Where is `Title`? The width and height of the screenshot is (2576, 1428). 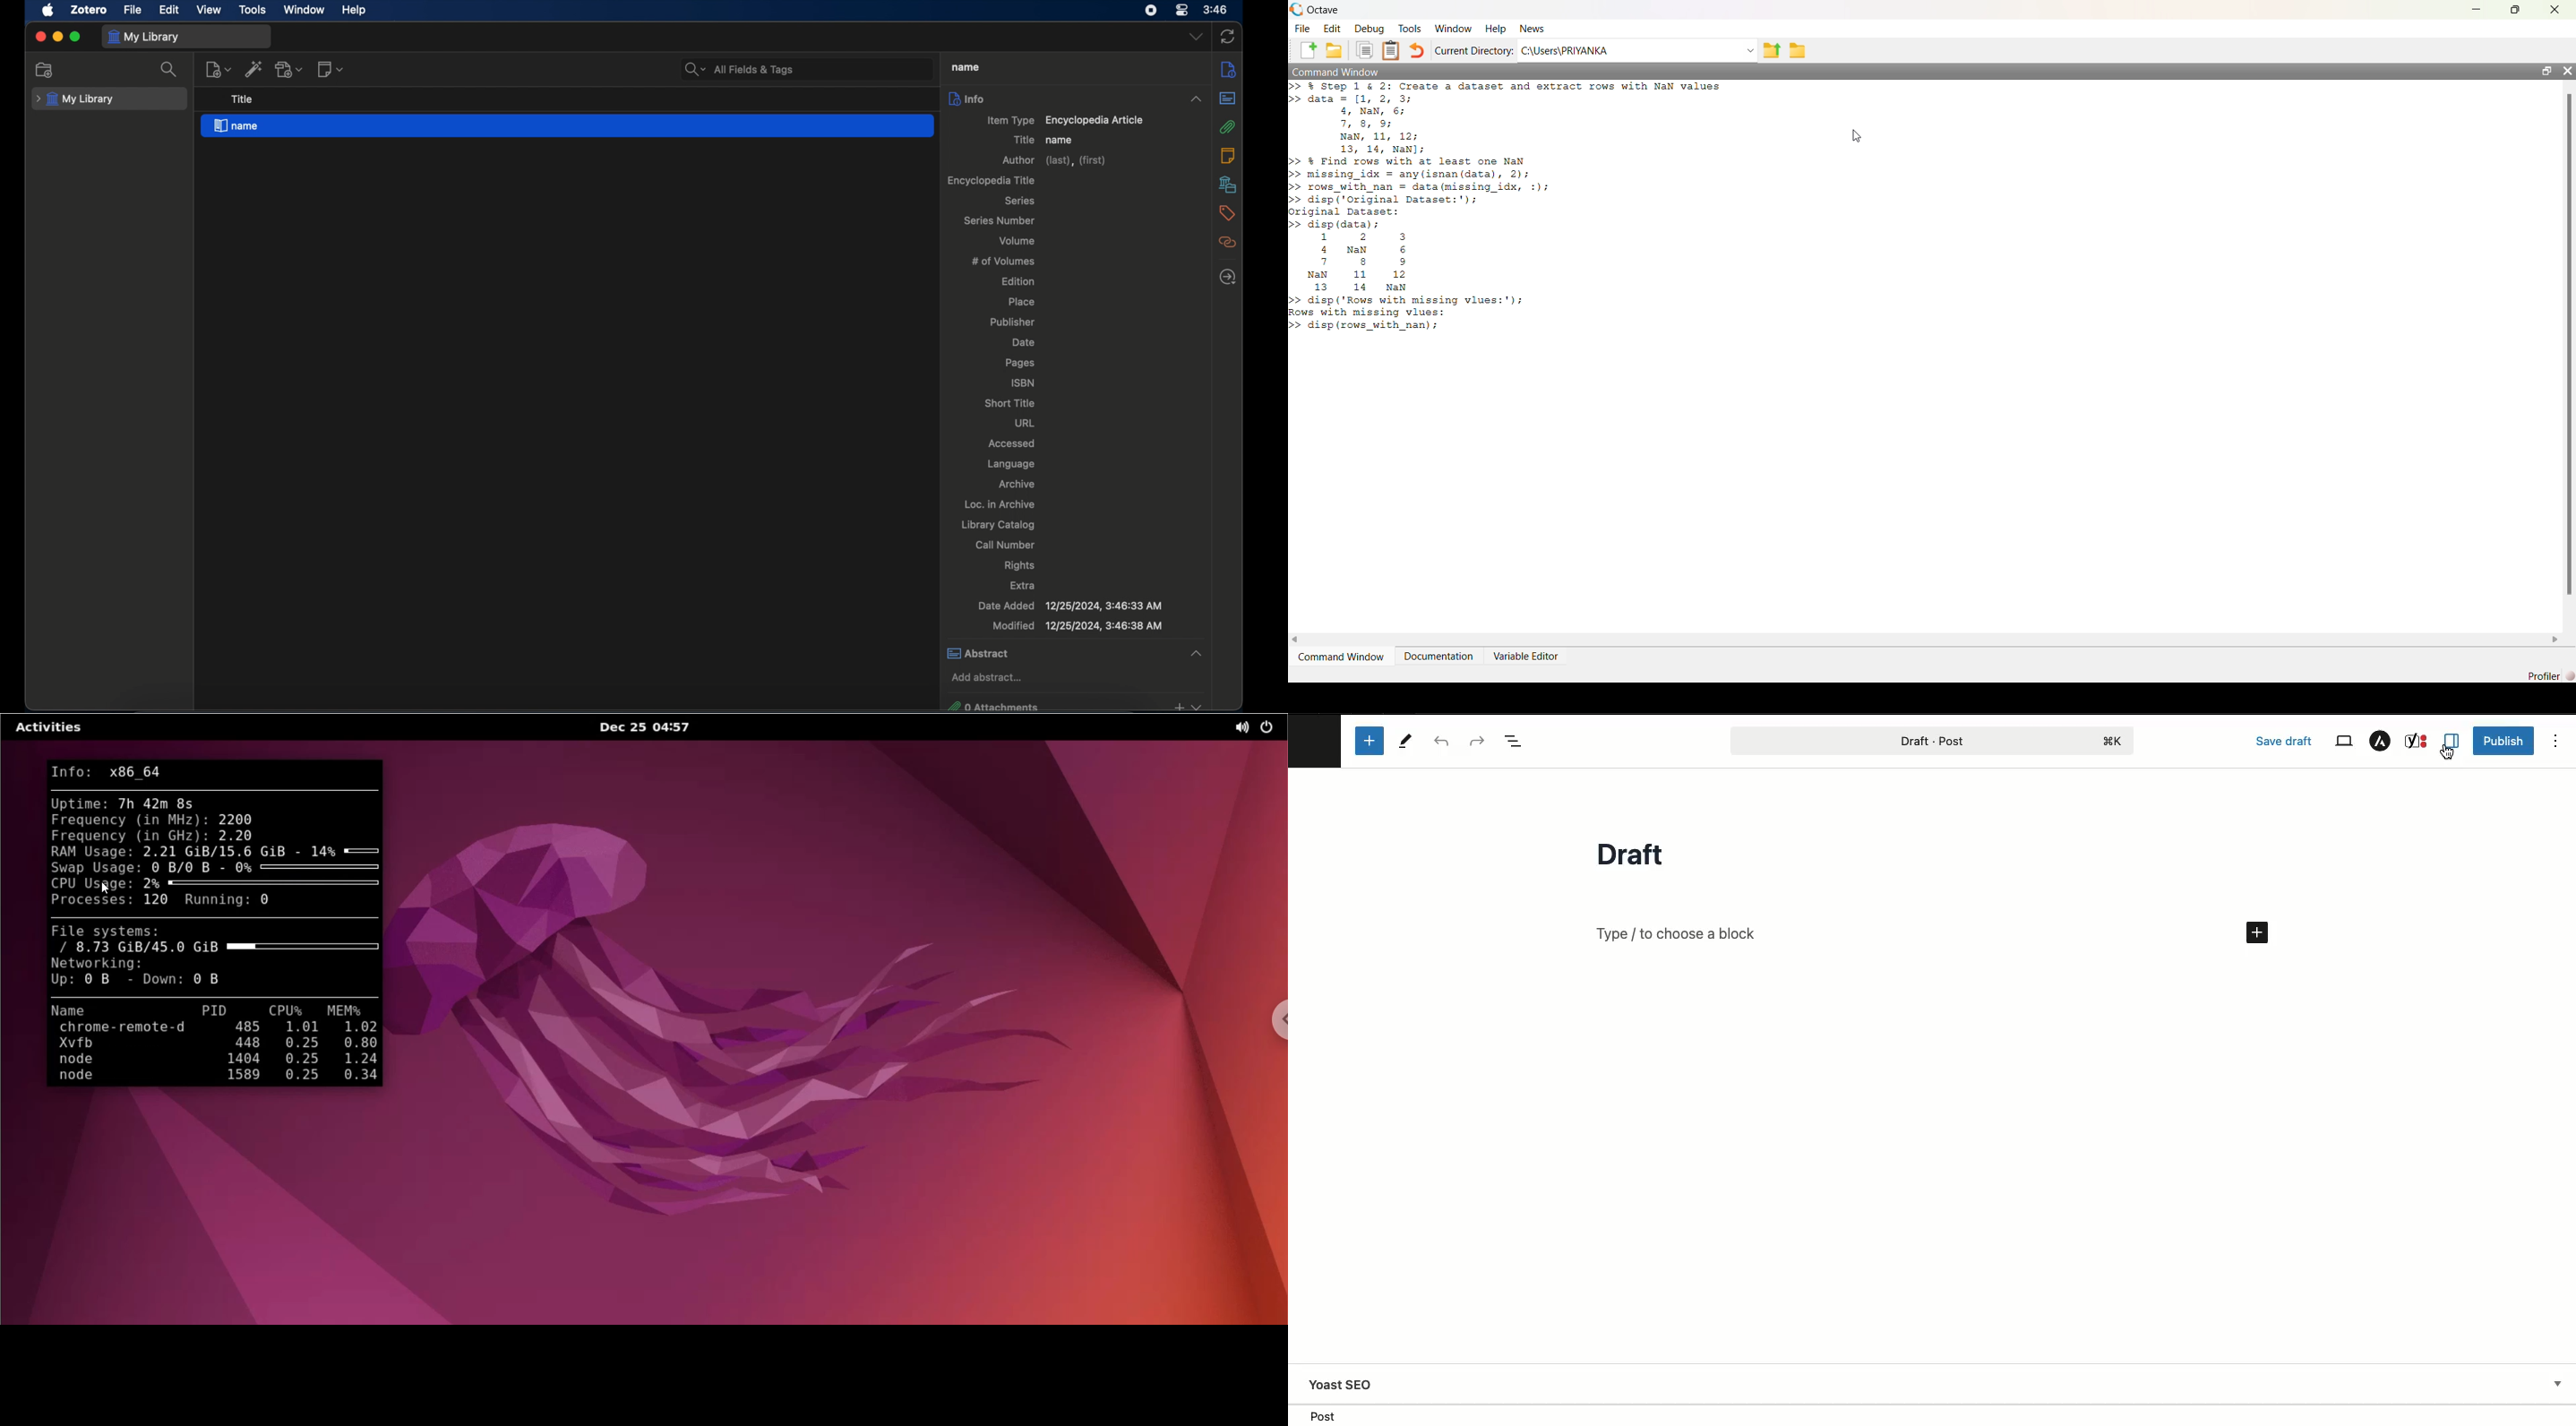
Title is located at coordinates (1620, 853).